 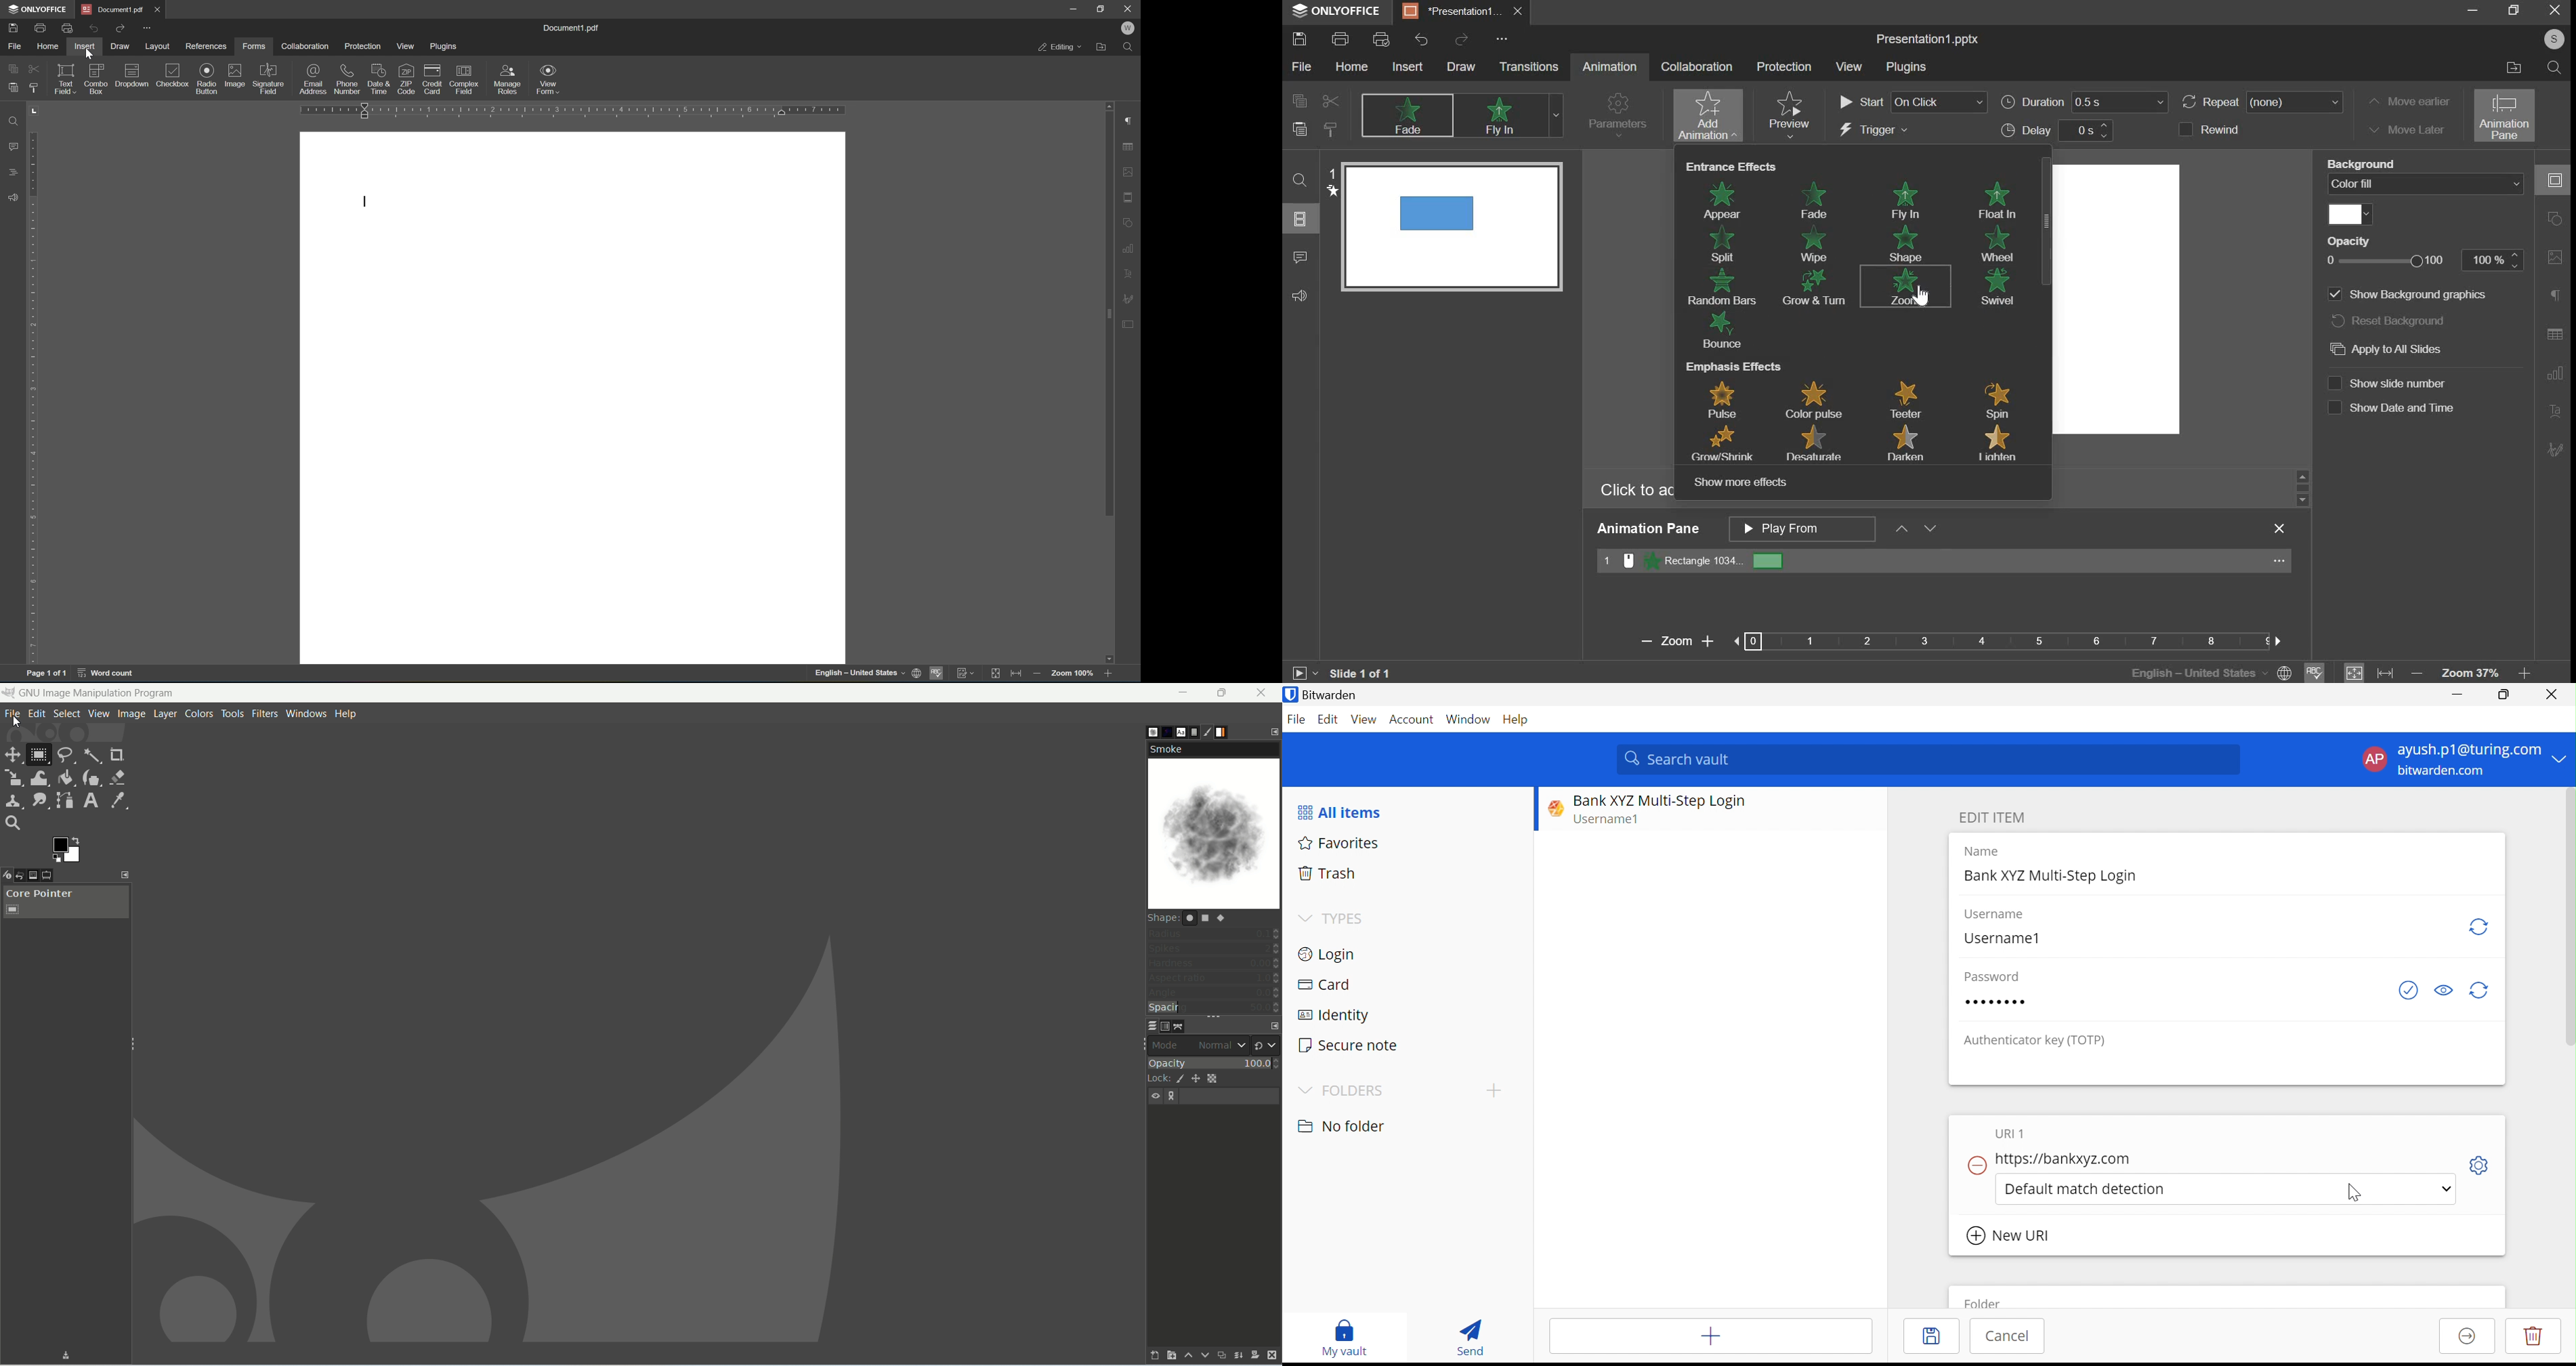 What do you see at coordinates (2480, 927) in the screenshot?
I see `Regenerate username` at bounding box center [2480, 927].